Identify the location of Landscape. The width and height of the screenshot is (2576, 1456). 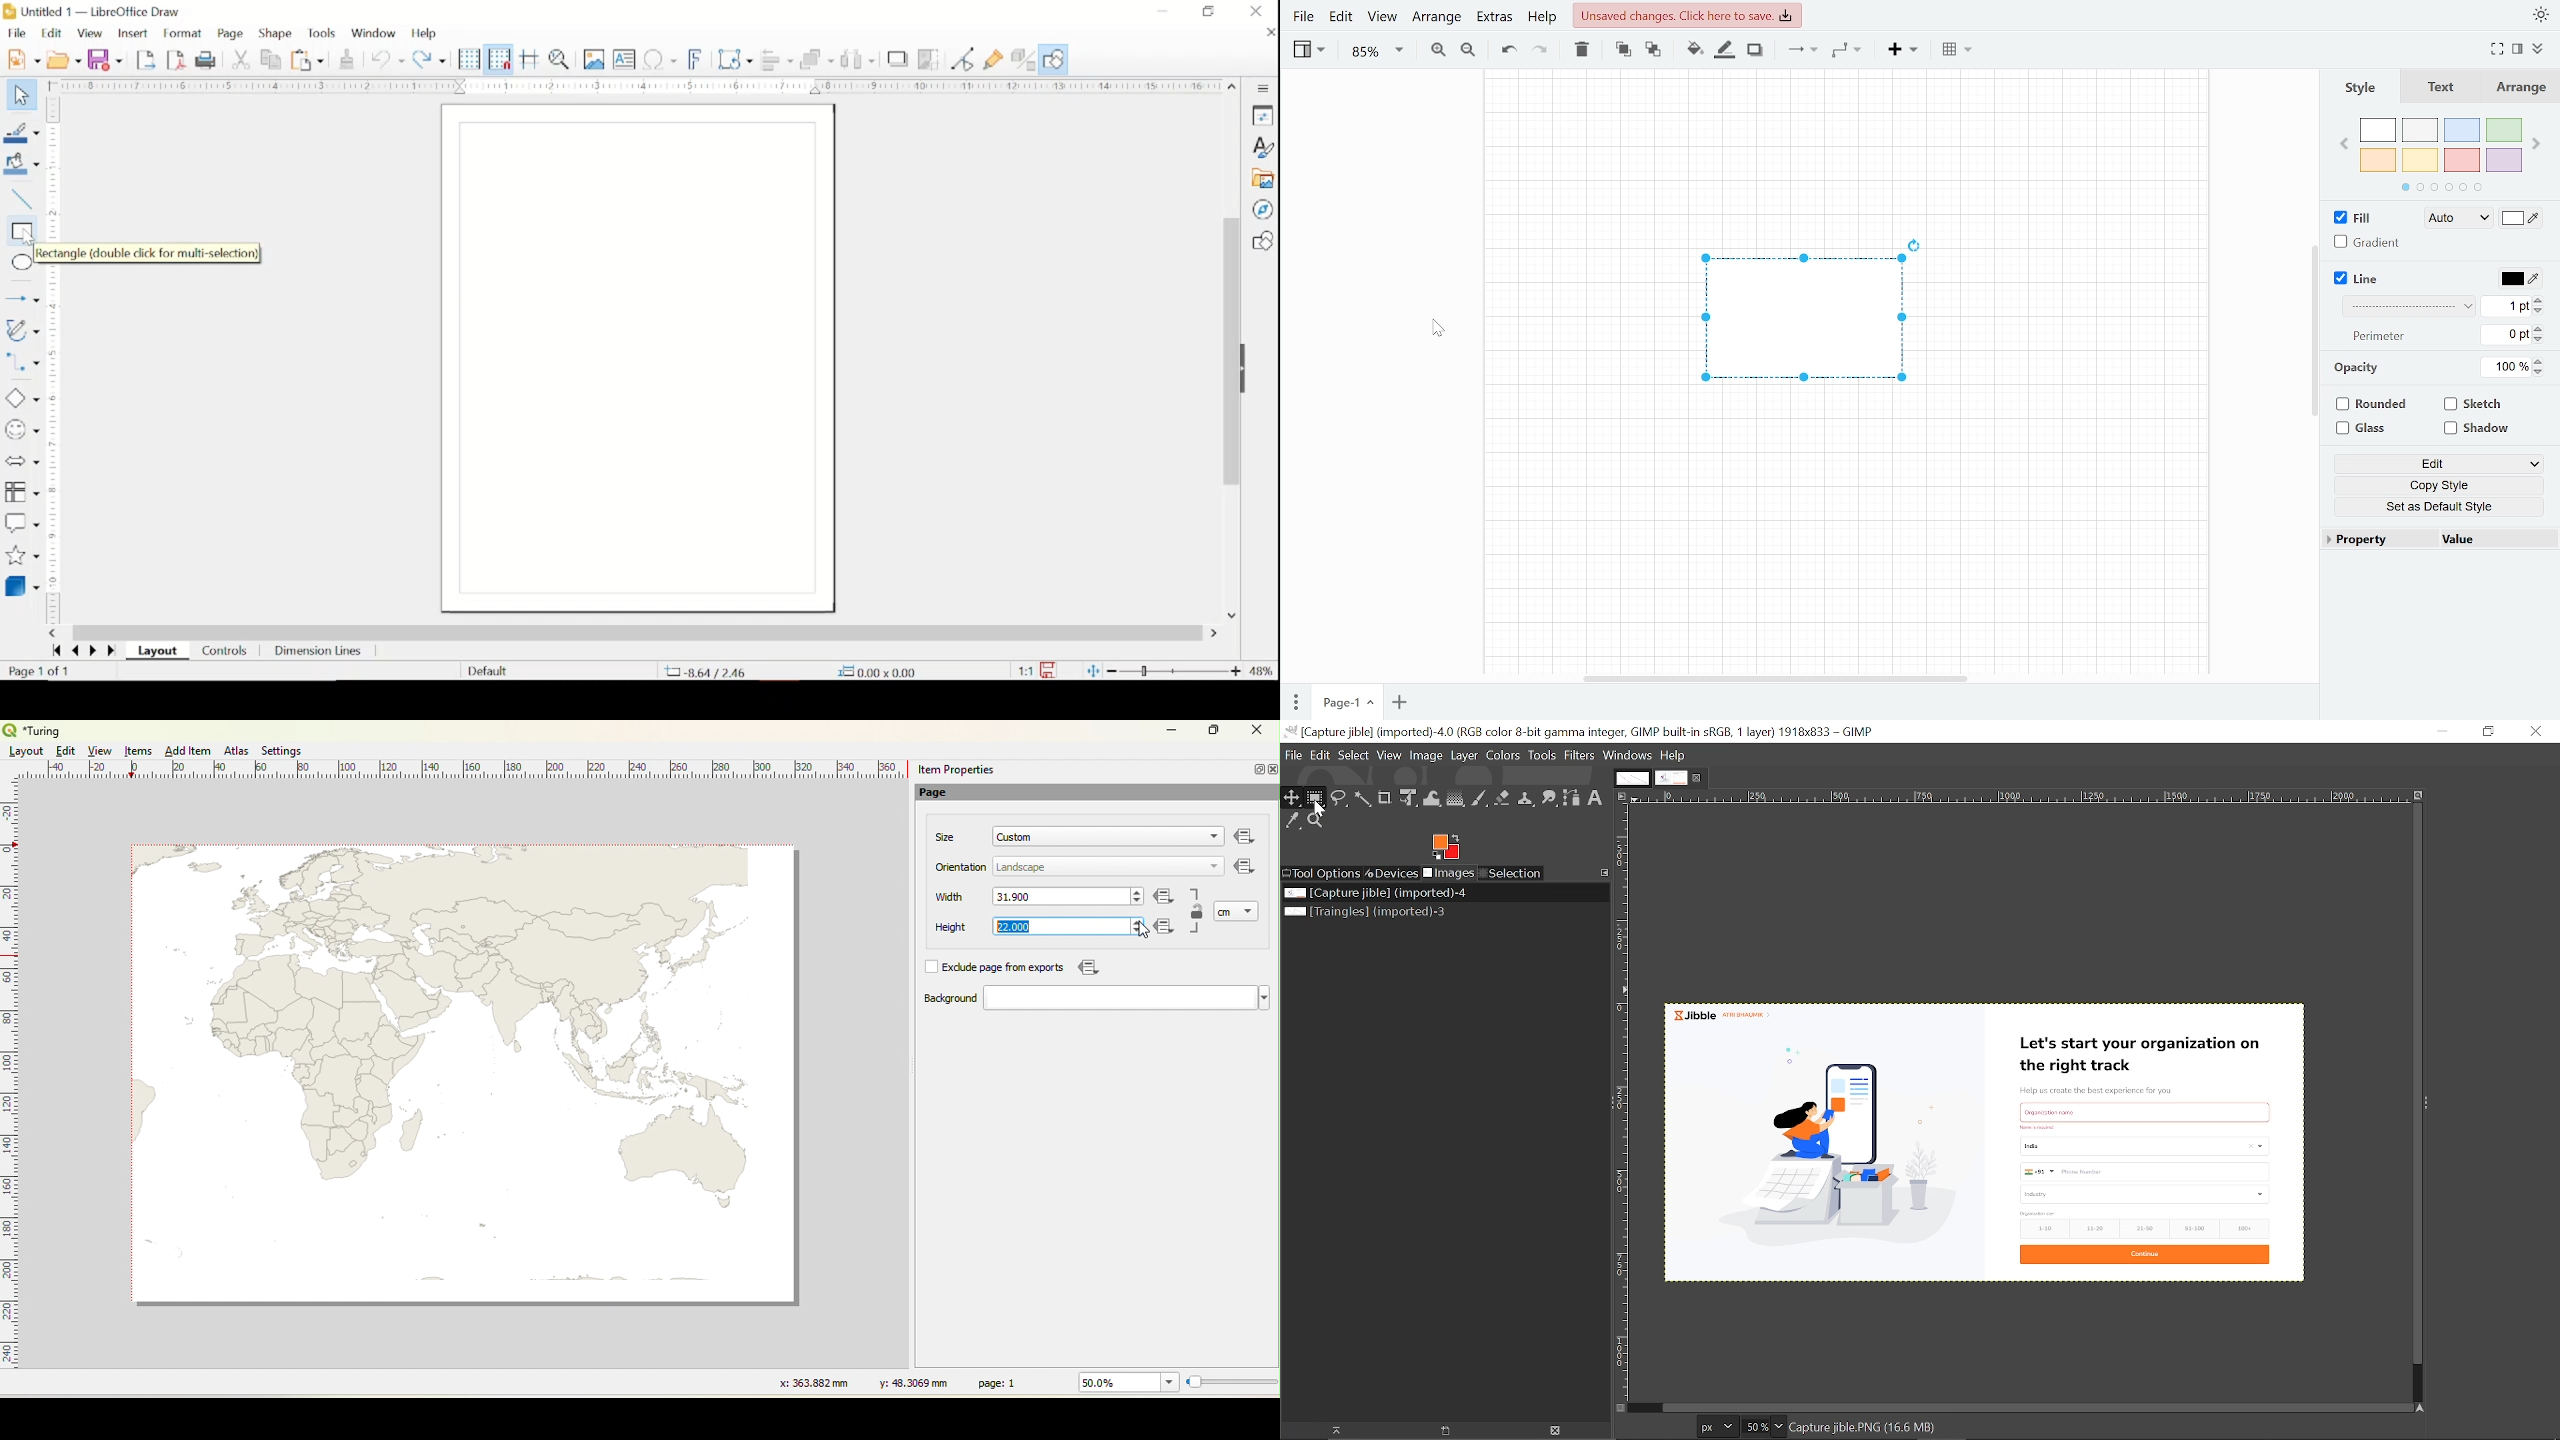
(1021, 868).